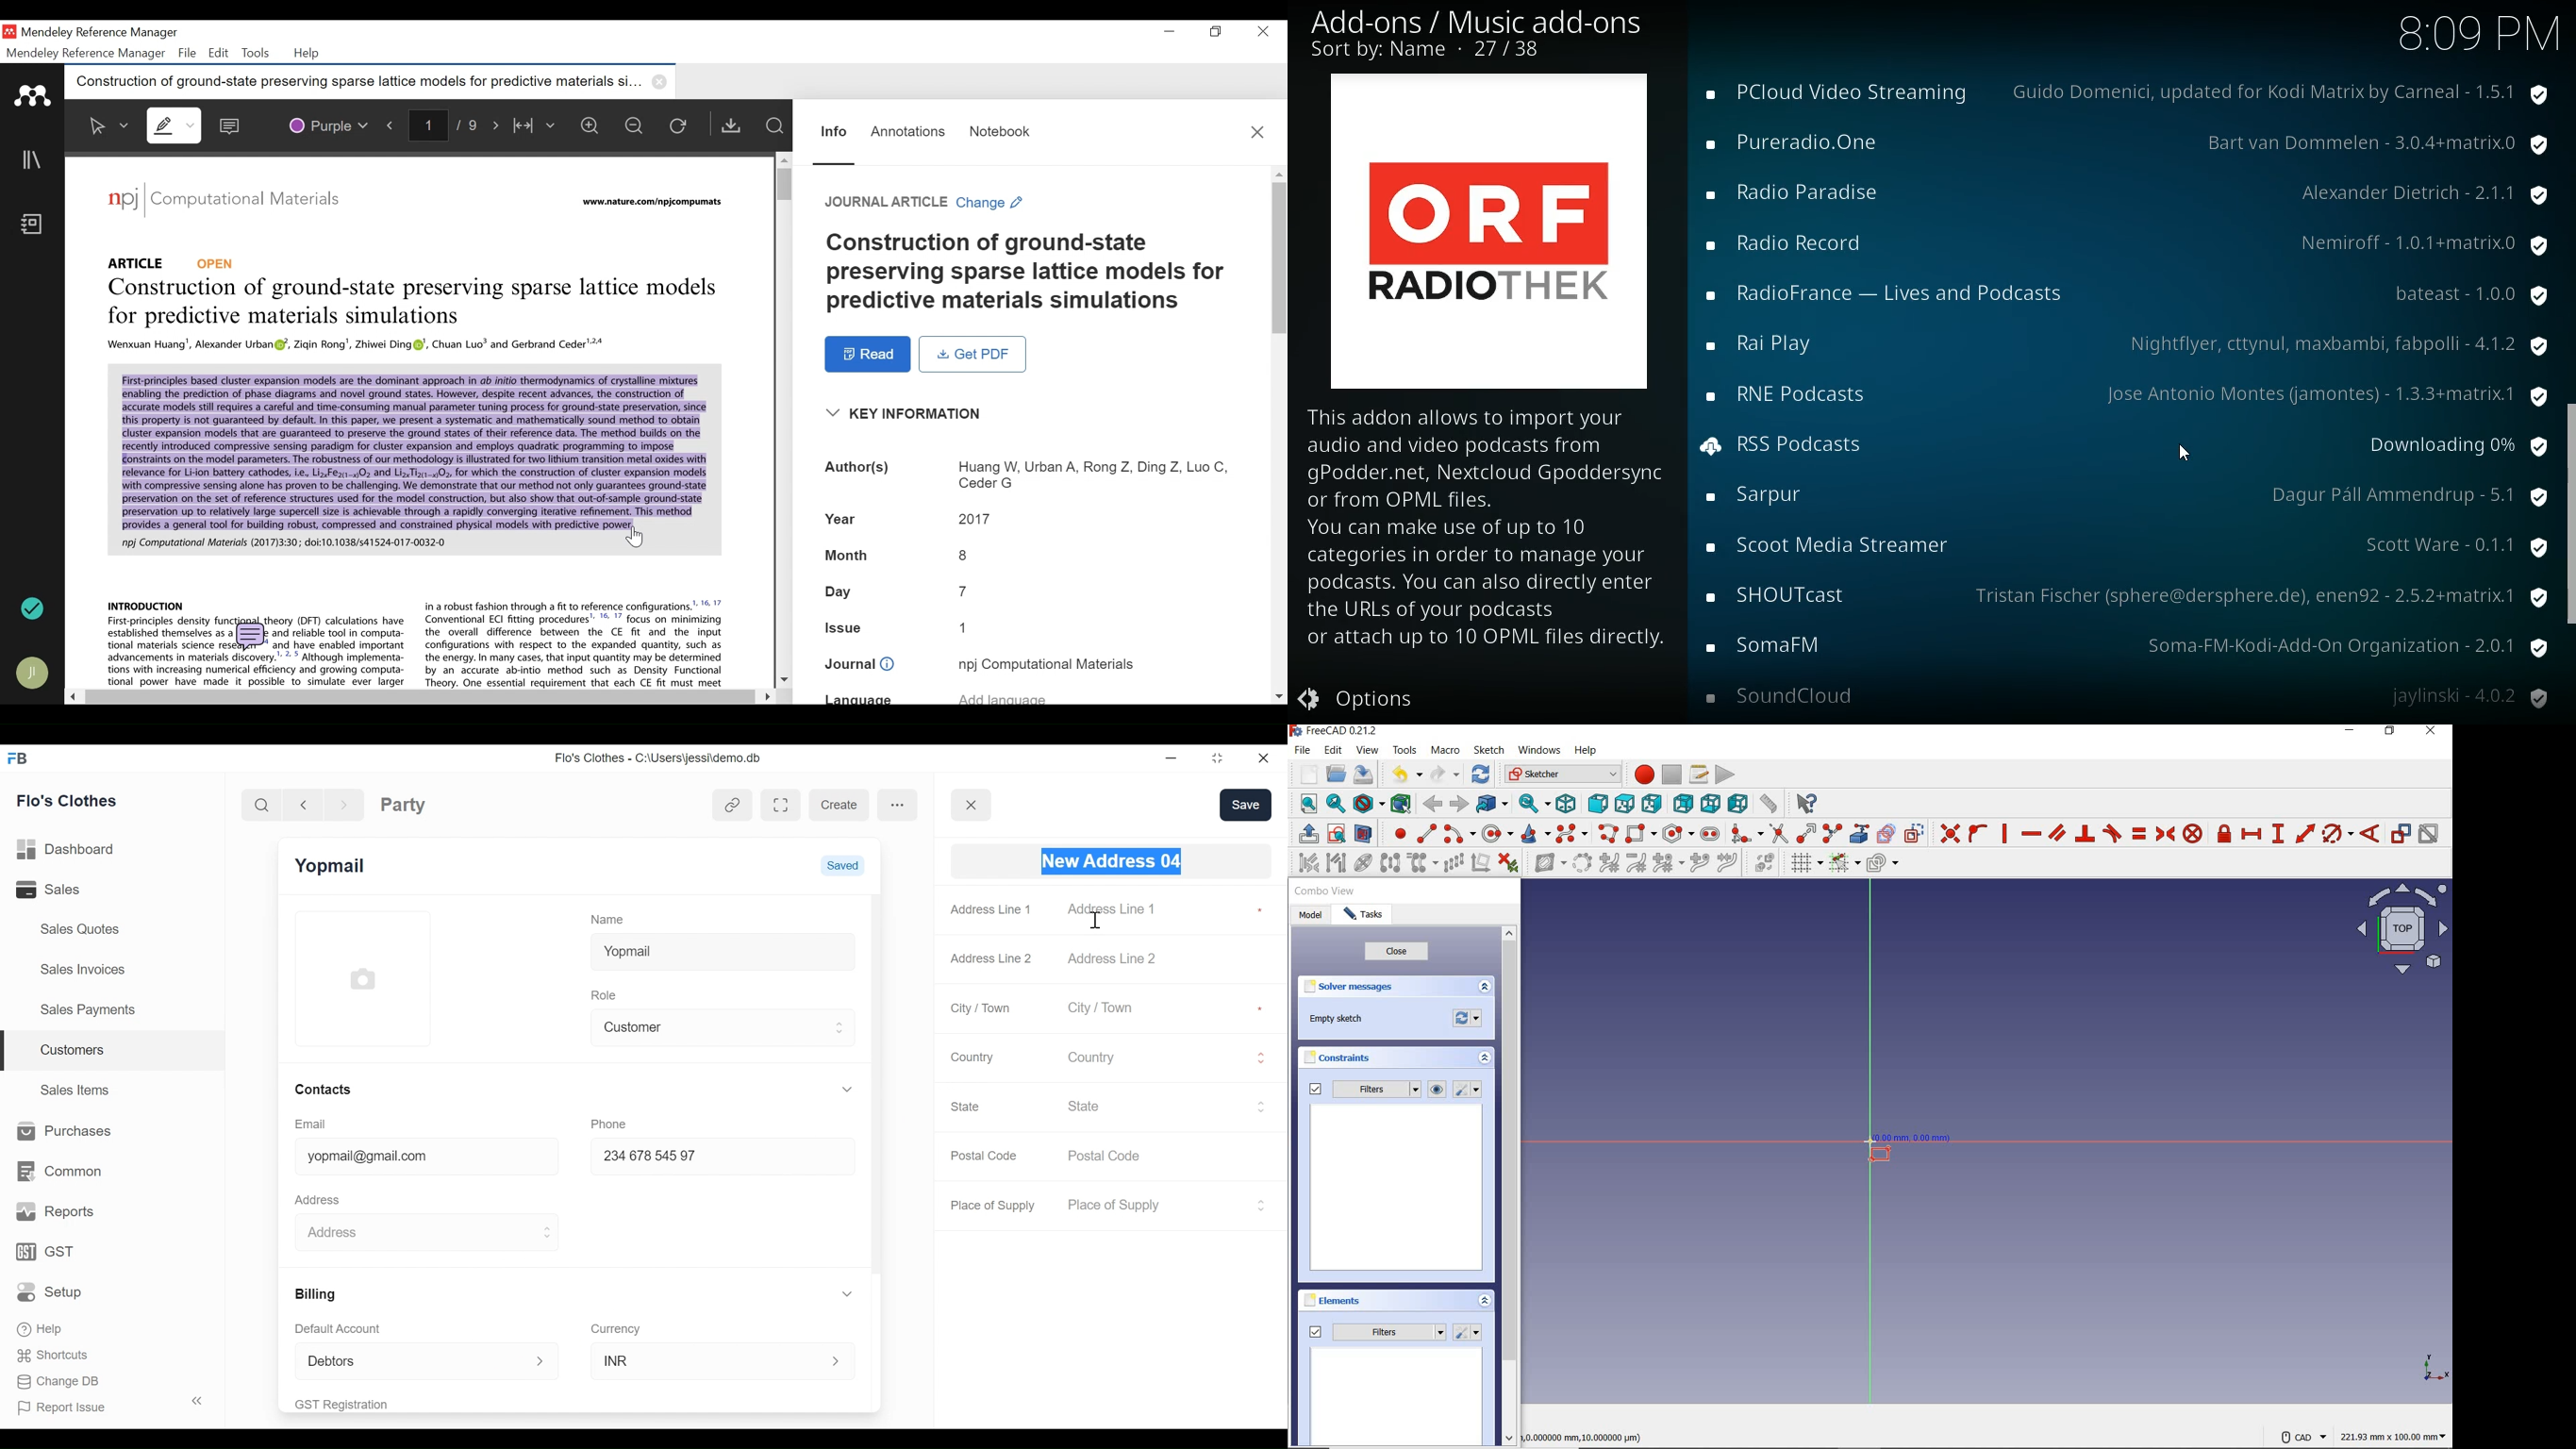 The width and height of the screenshot is (2576, 1456). I want to click on constrain block, so click(2193, 833).